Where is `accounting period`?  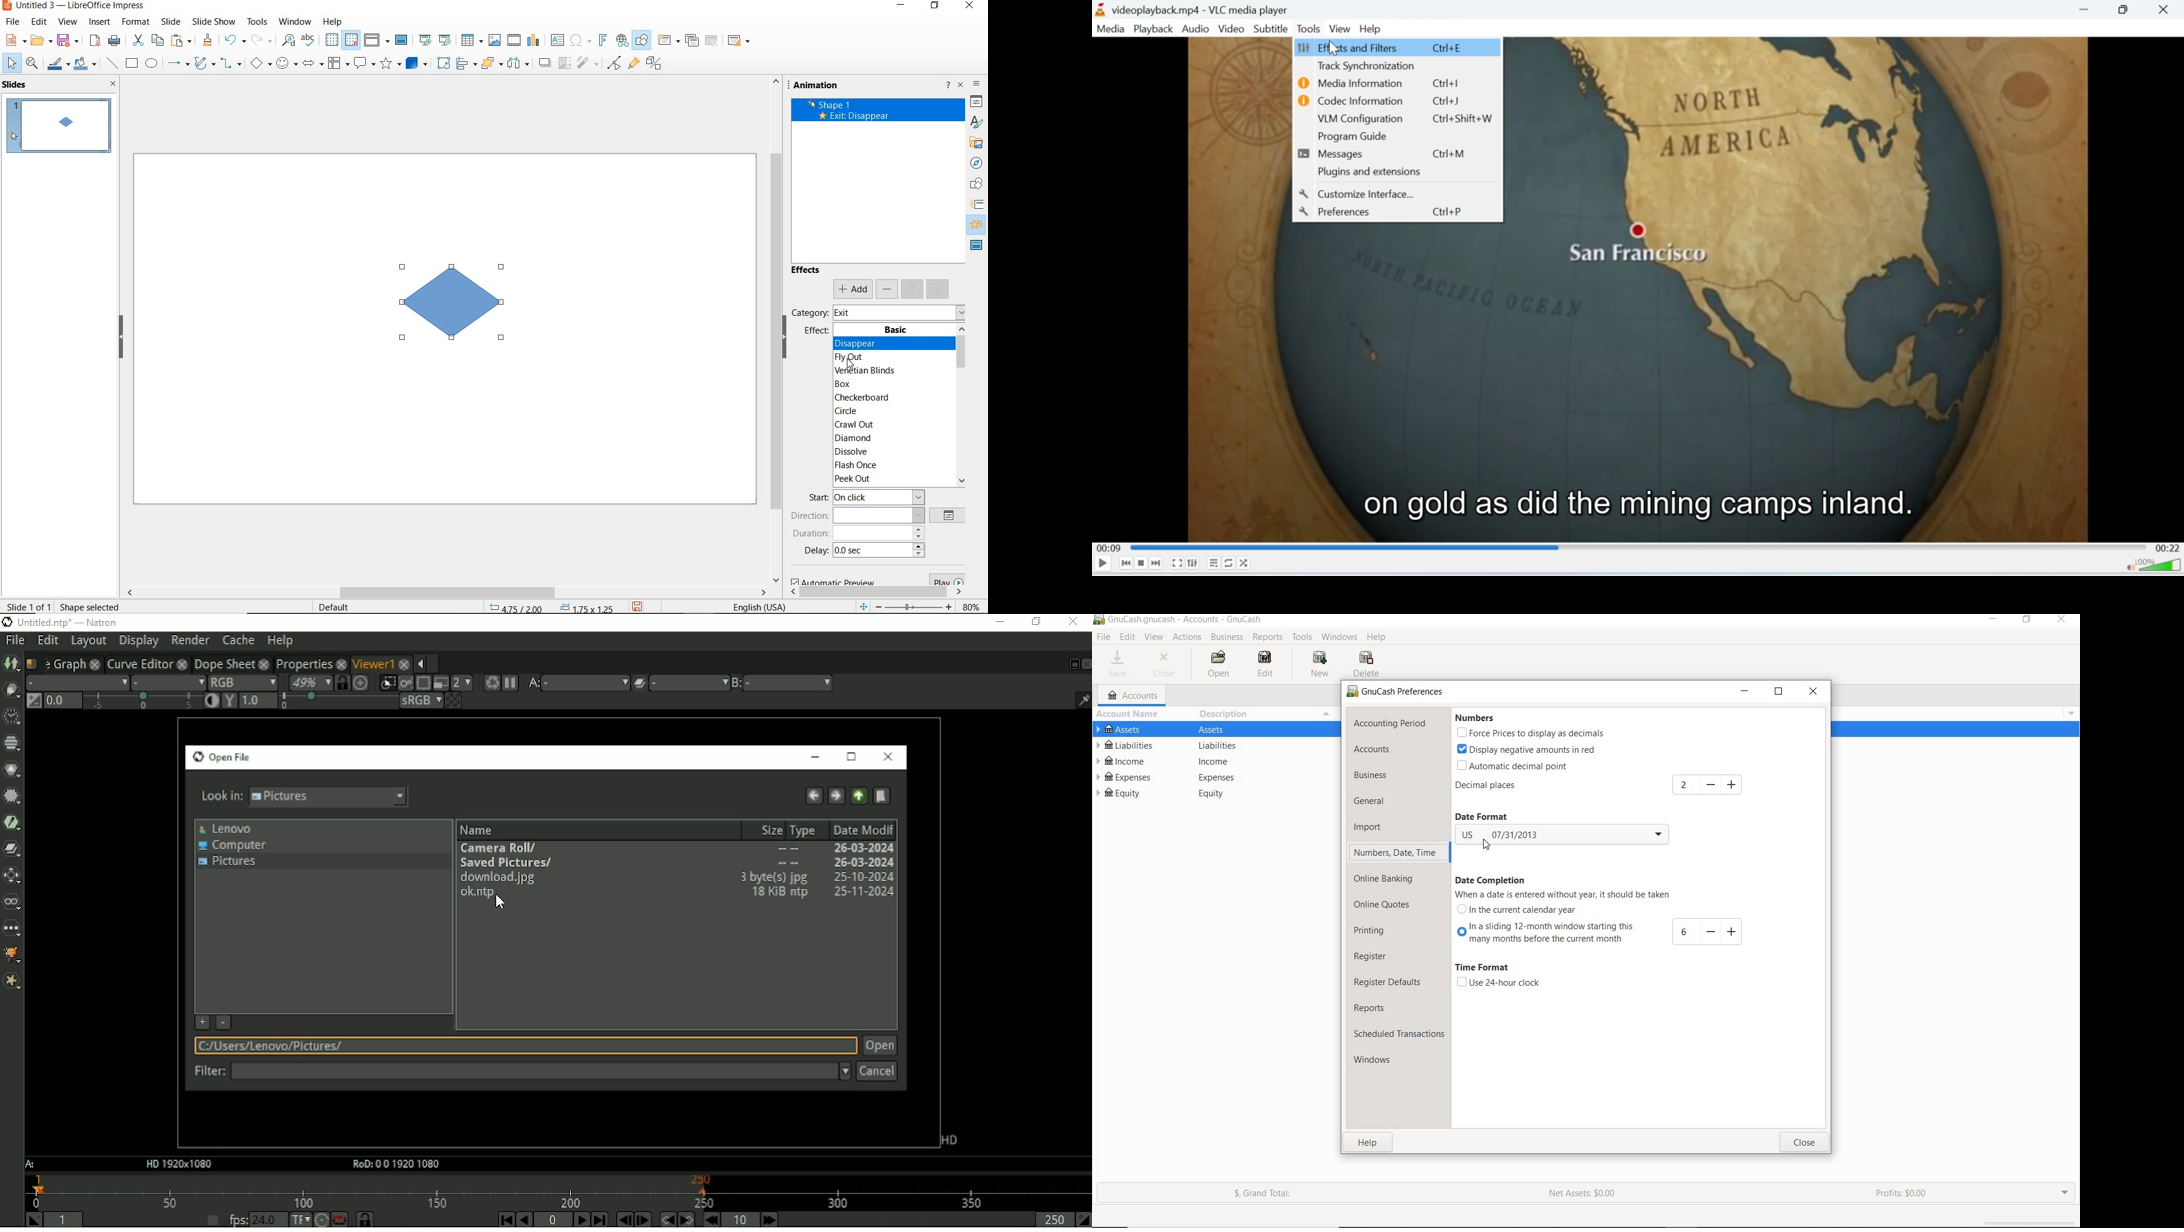
accounting period is located at coordinates (1390, 724).